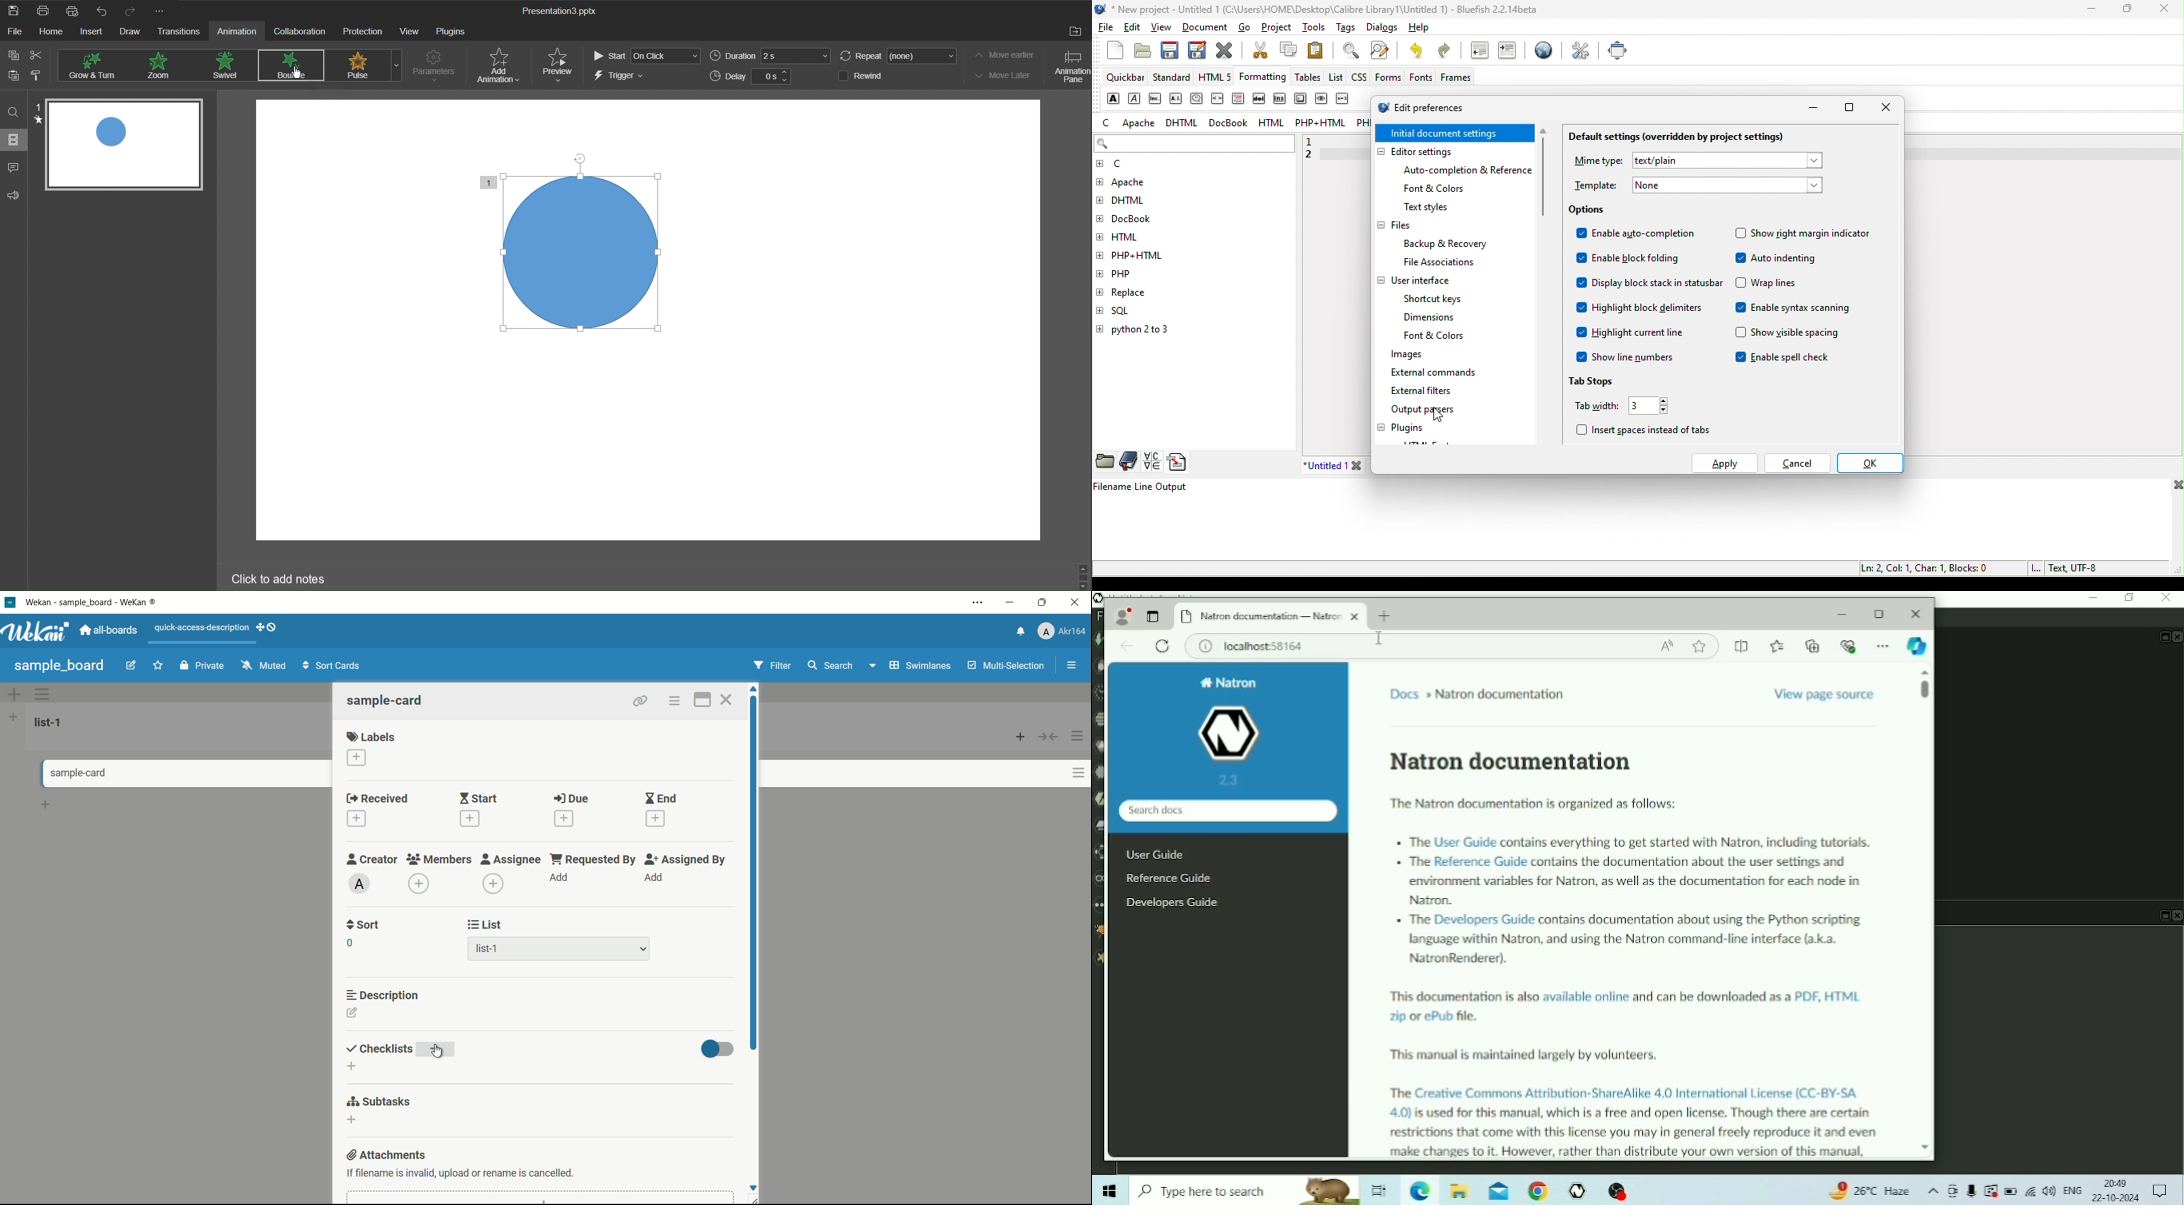 This screenshot has width=2184, height=1232. What do you see at coordinates (396, 65) in the screenshot?
I see `more Animations` at bounding box center [396, 65].